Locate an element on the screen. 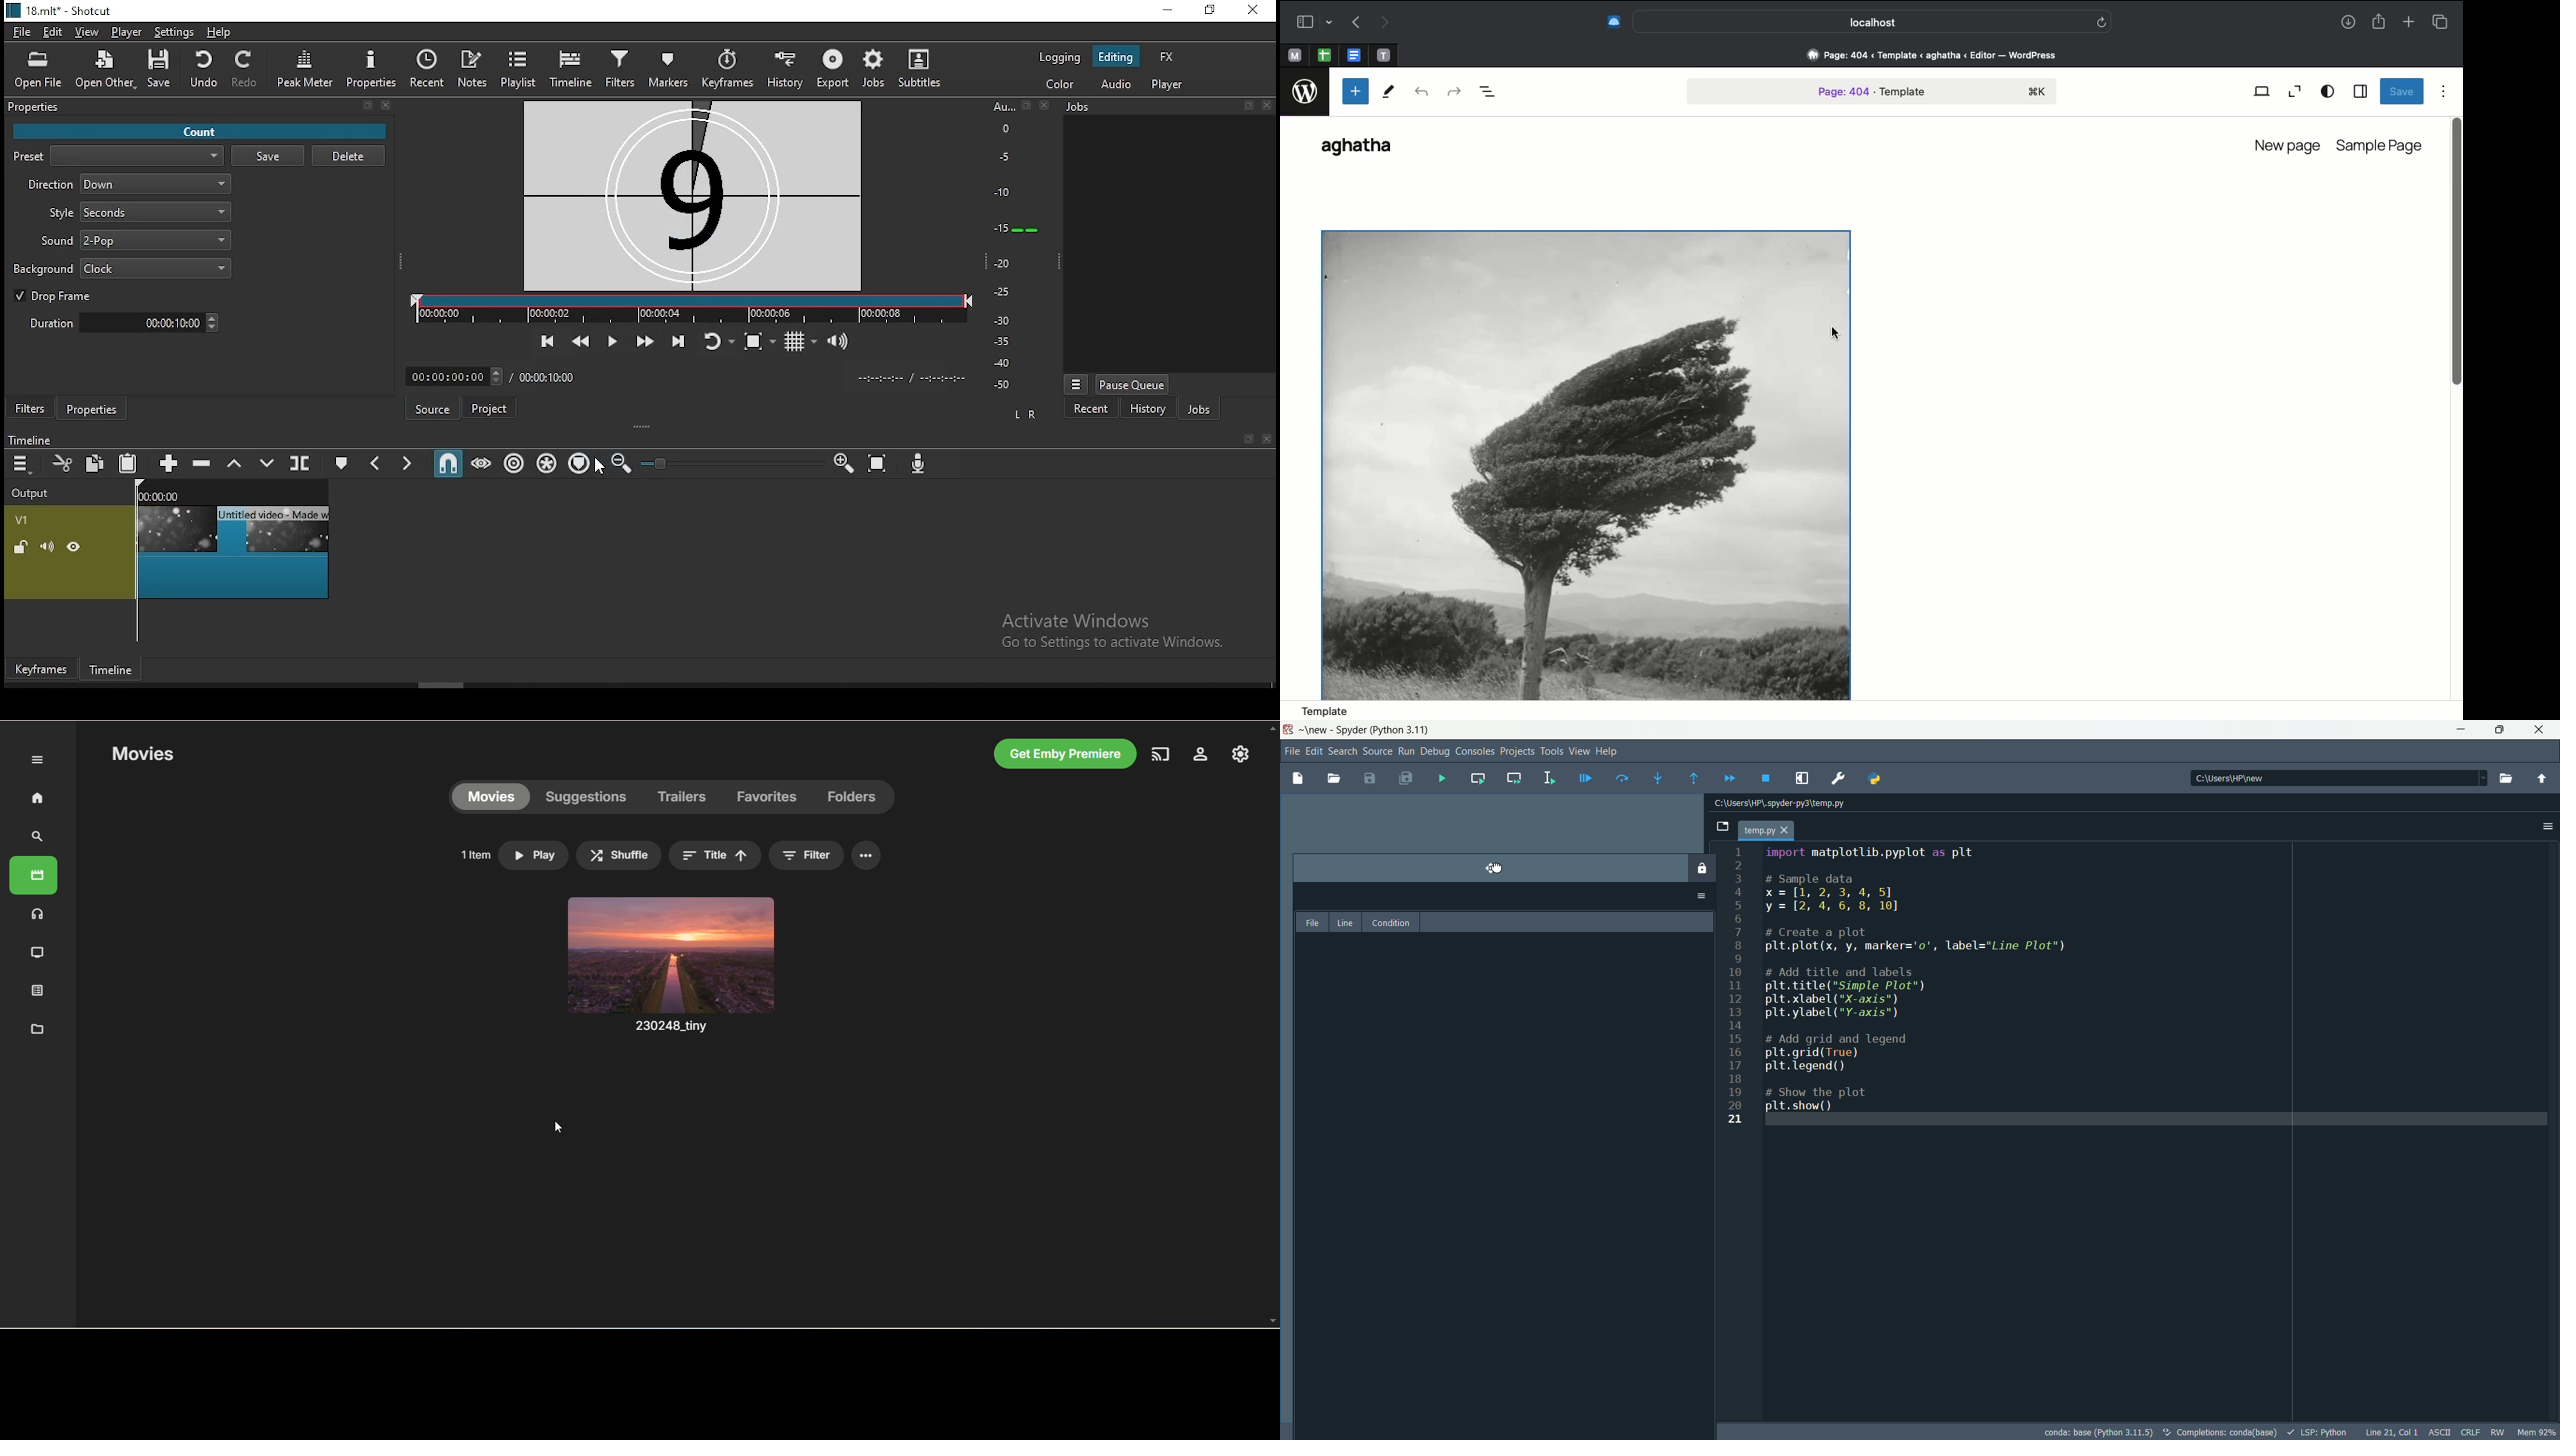 The width and height of the screenshot is (2576, 1456). edit menu is located at coordinates (1315, 750).